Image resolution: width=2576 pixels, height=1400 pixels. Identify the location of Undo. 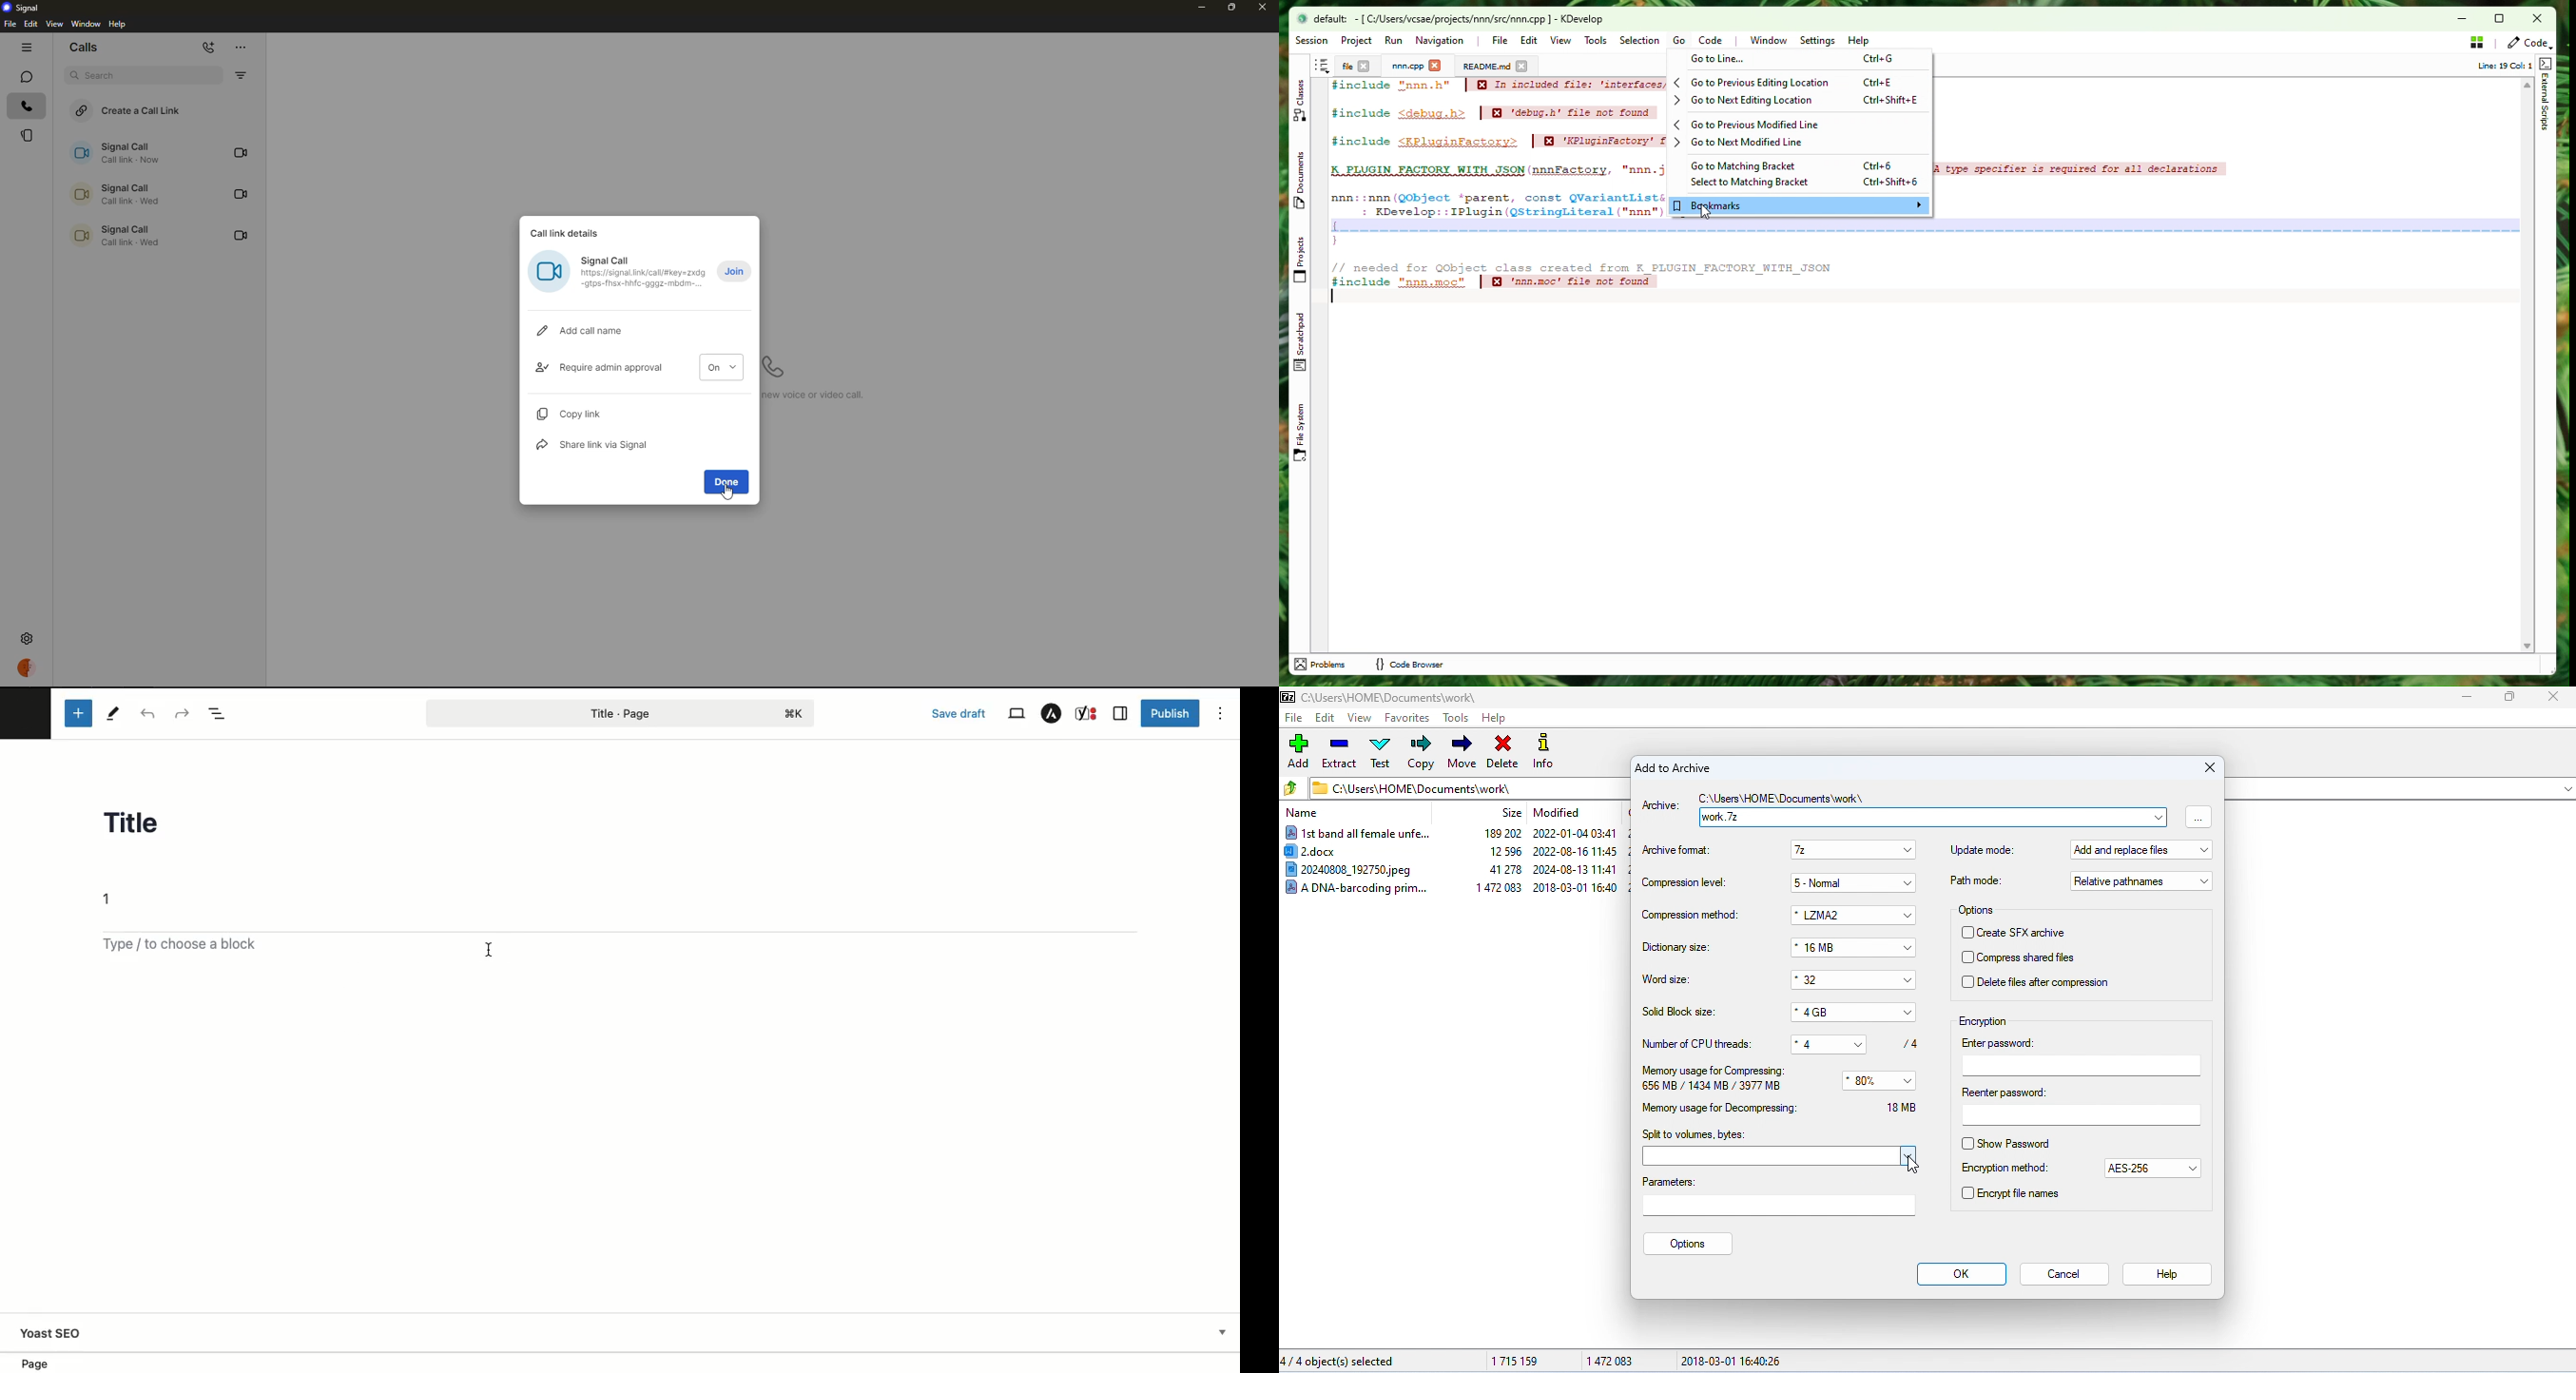
(152, 714).